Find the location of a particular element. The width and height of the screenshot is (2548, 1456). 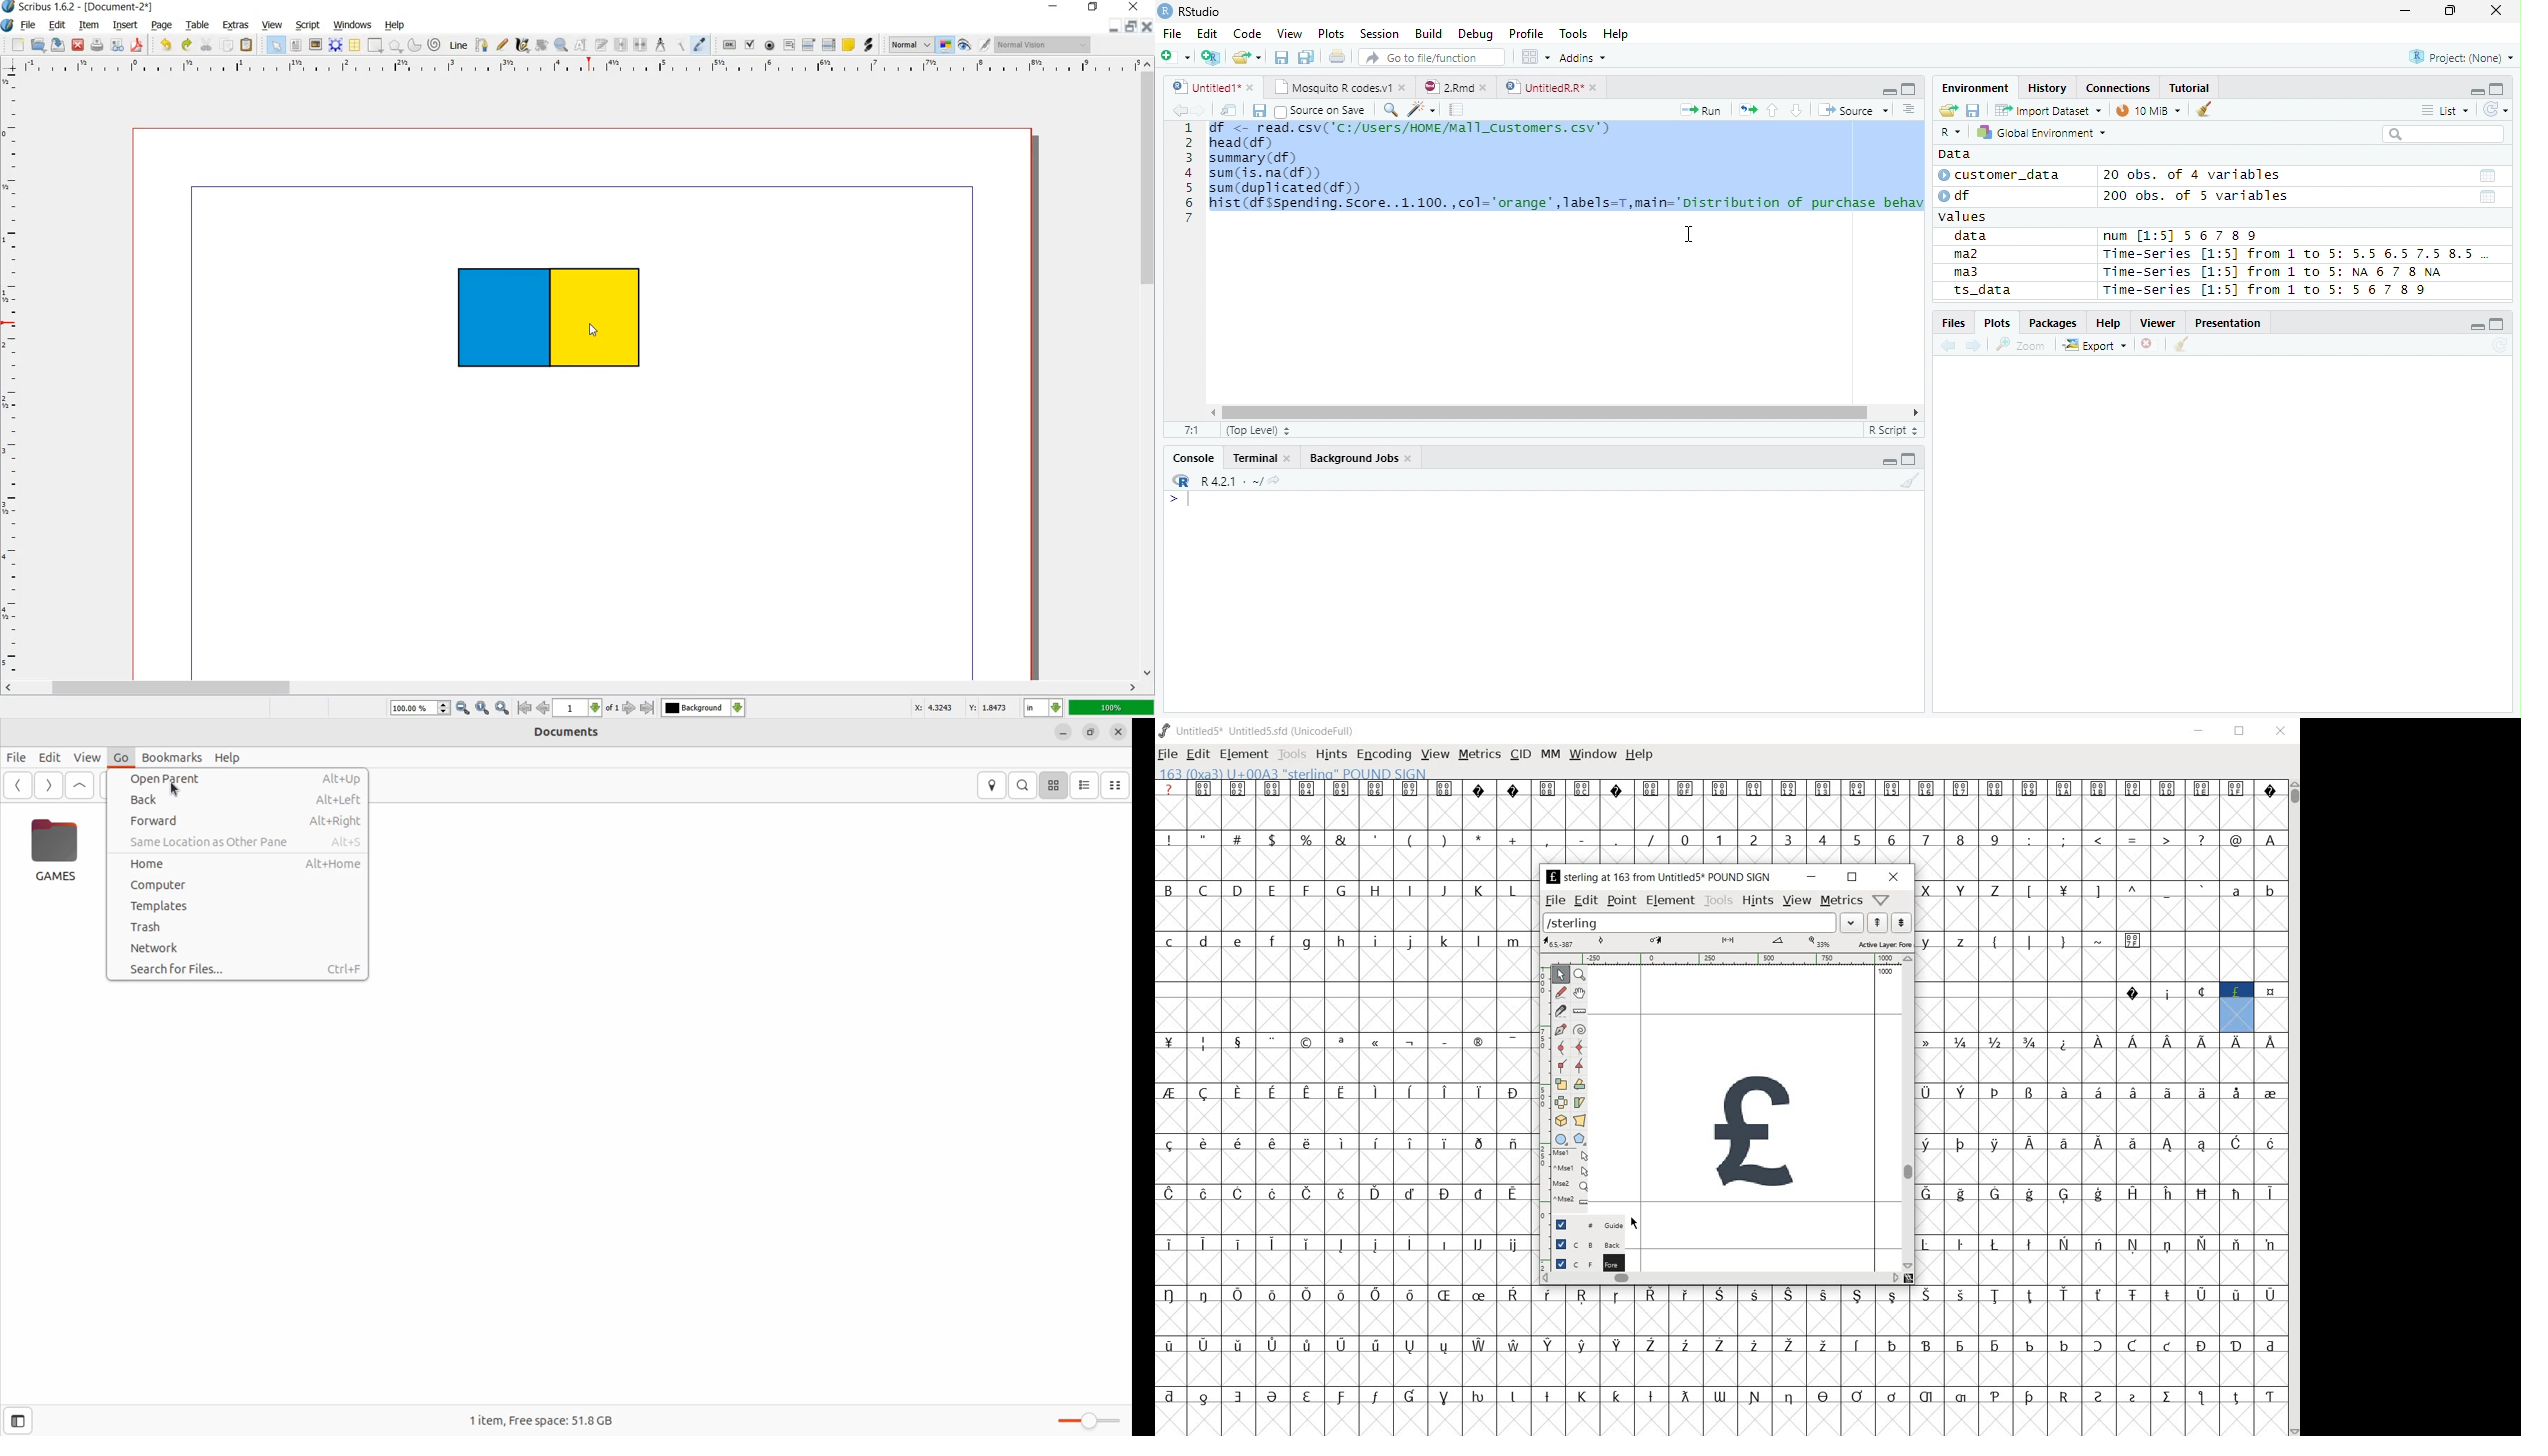

ruler is located at coordinates (580, 69).